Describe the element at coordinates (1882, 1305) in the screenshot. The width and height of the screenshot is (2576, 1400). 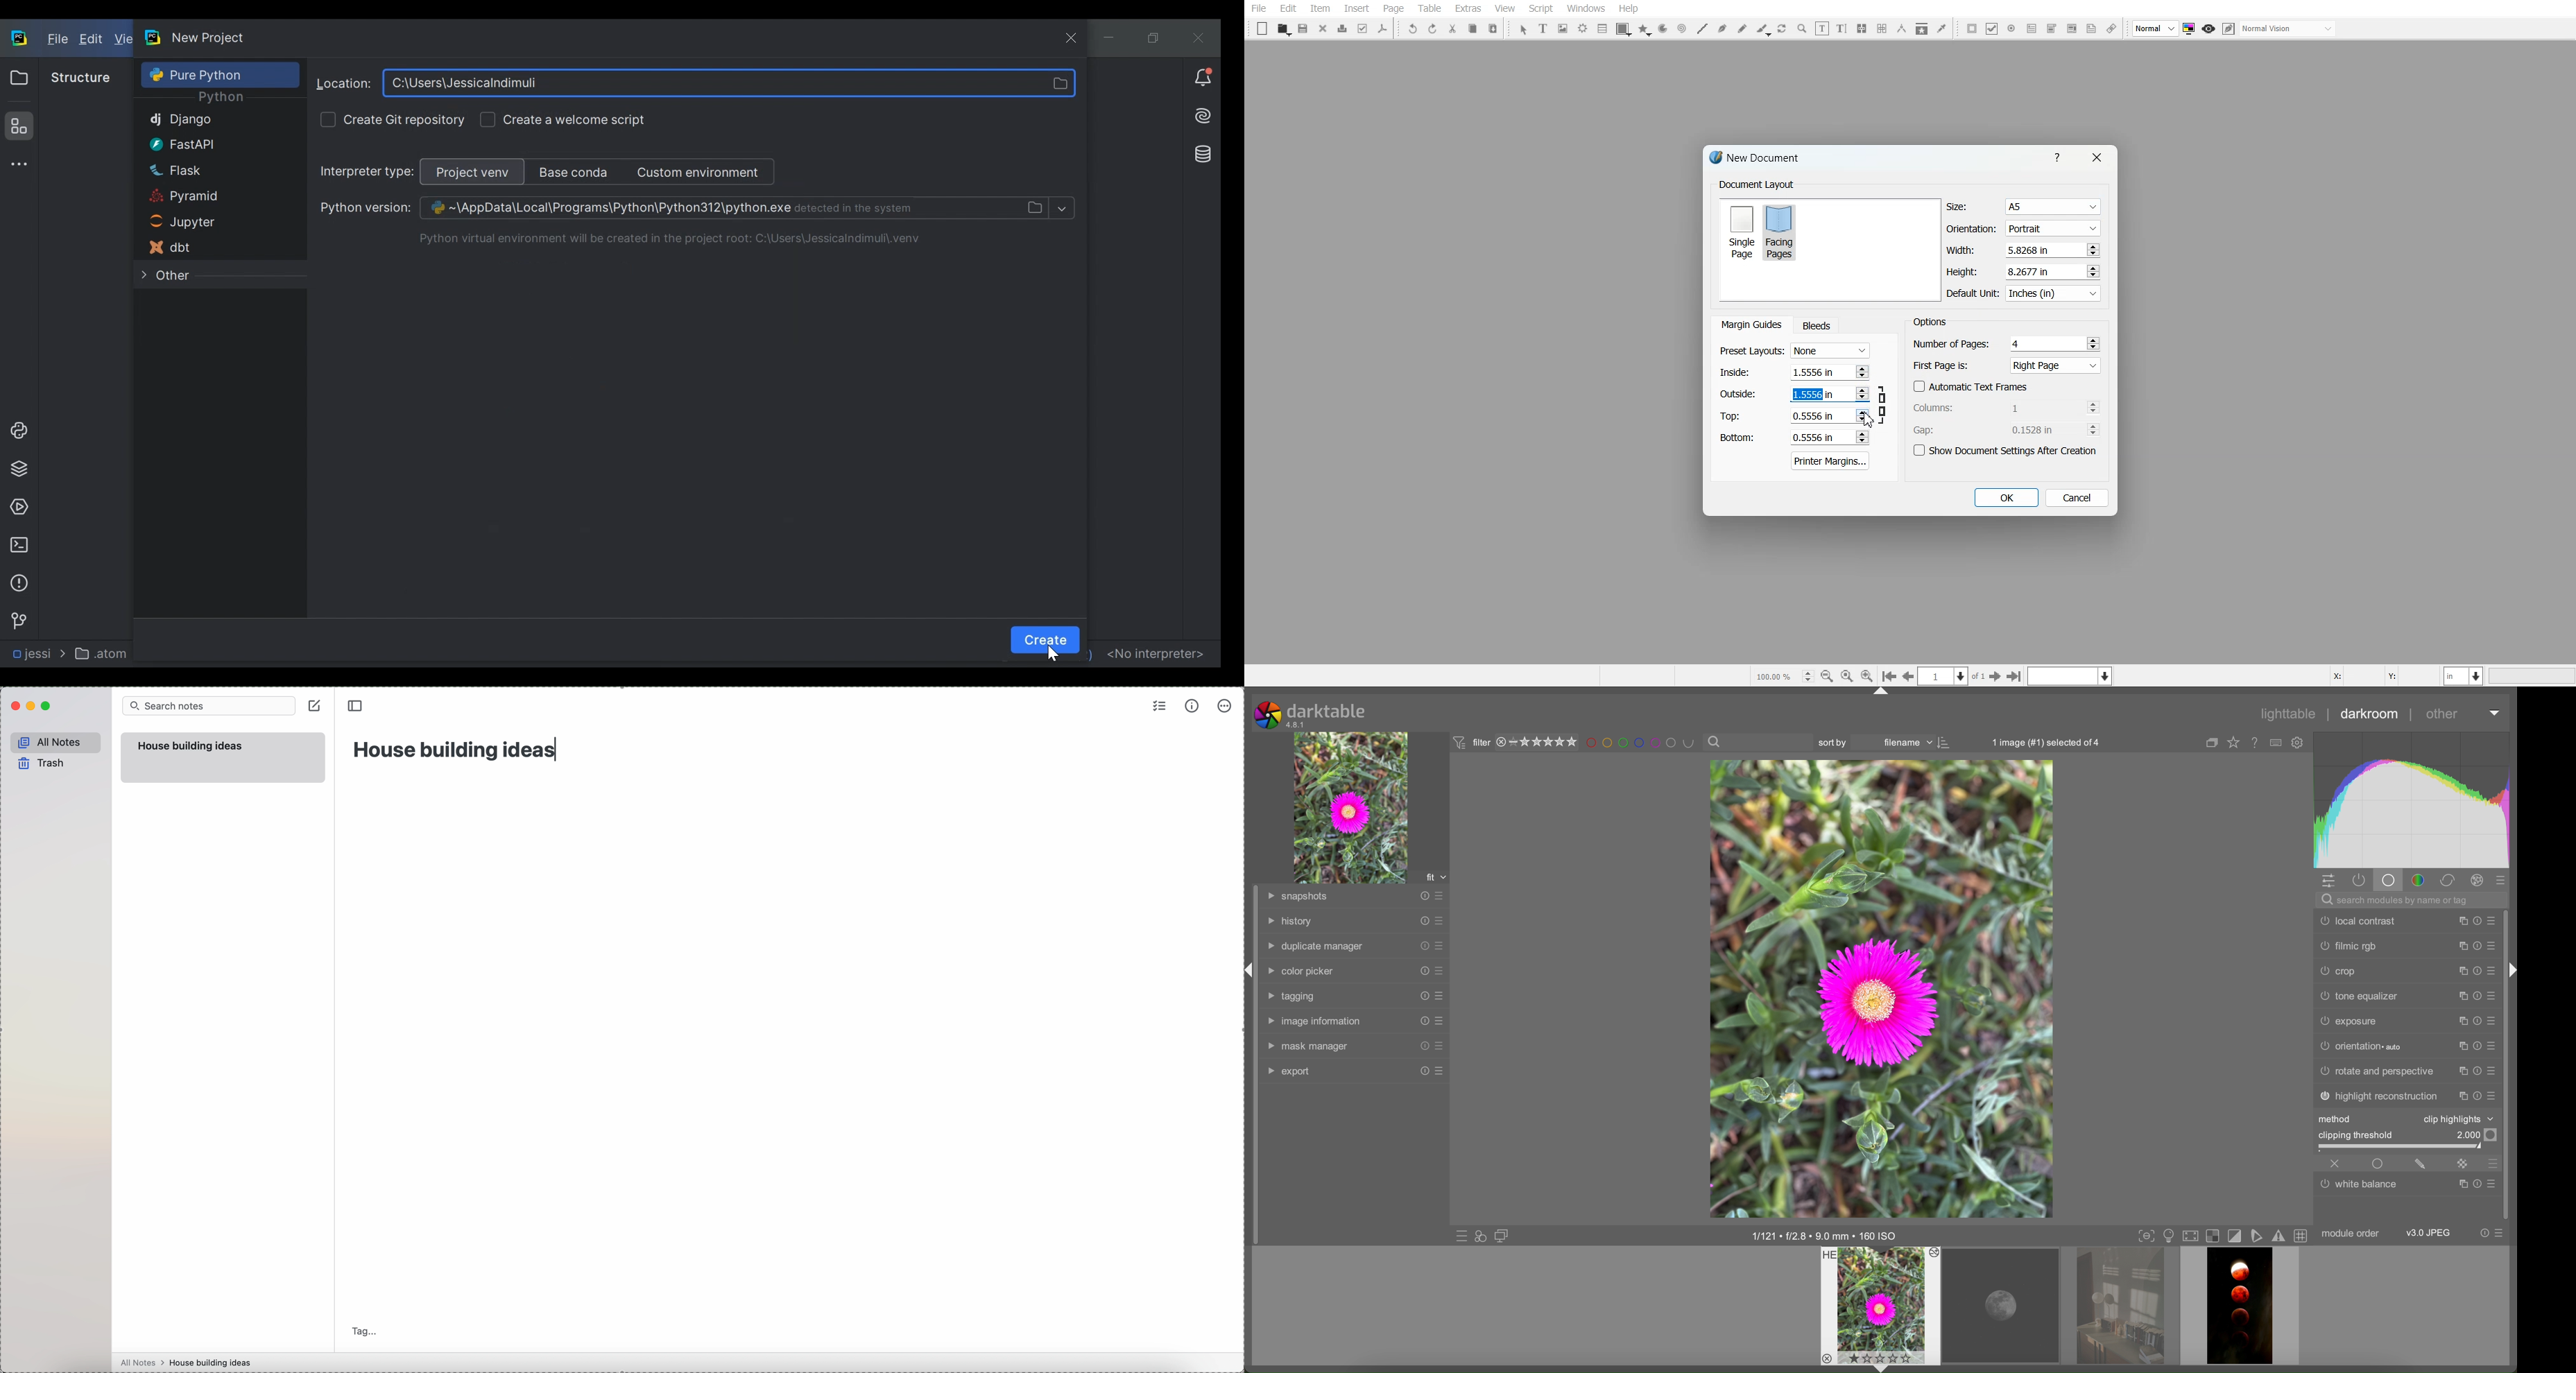
I see `preview` at that location.